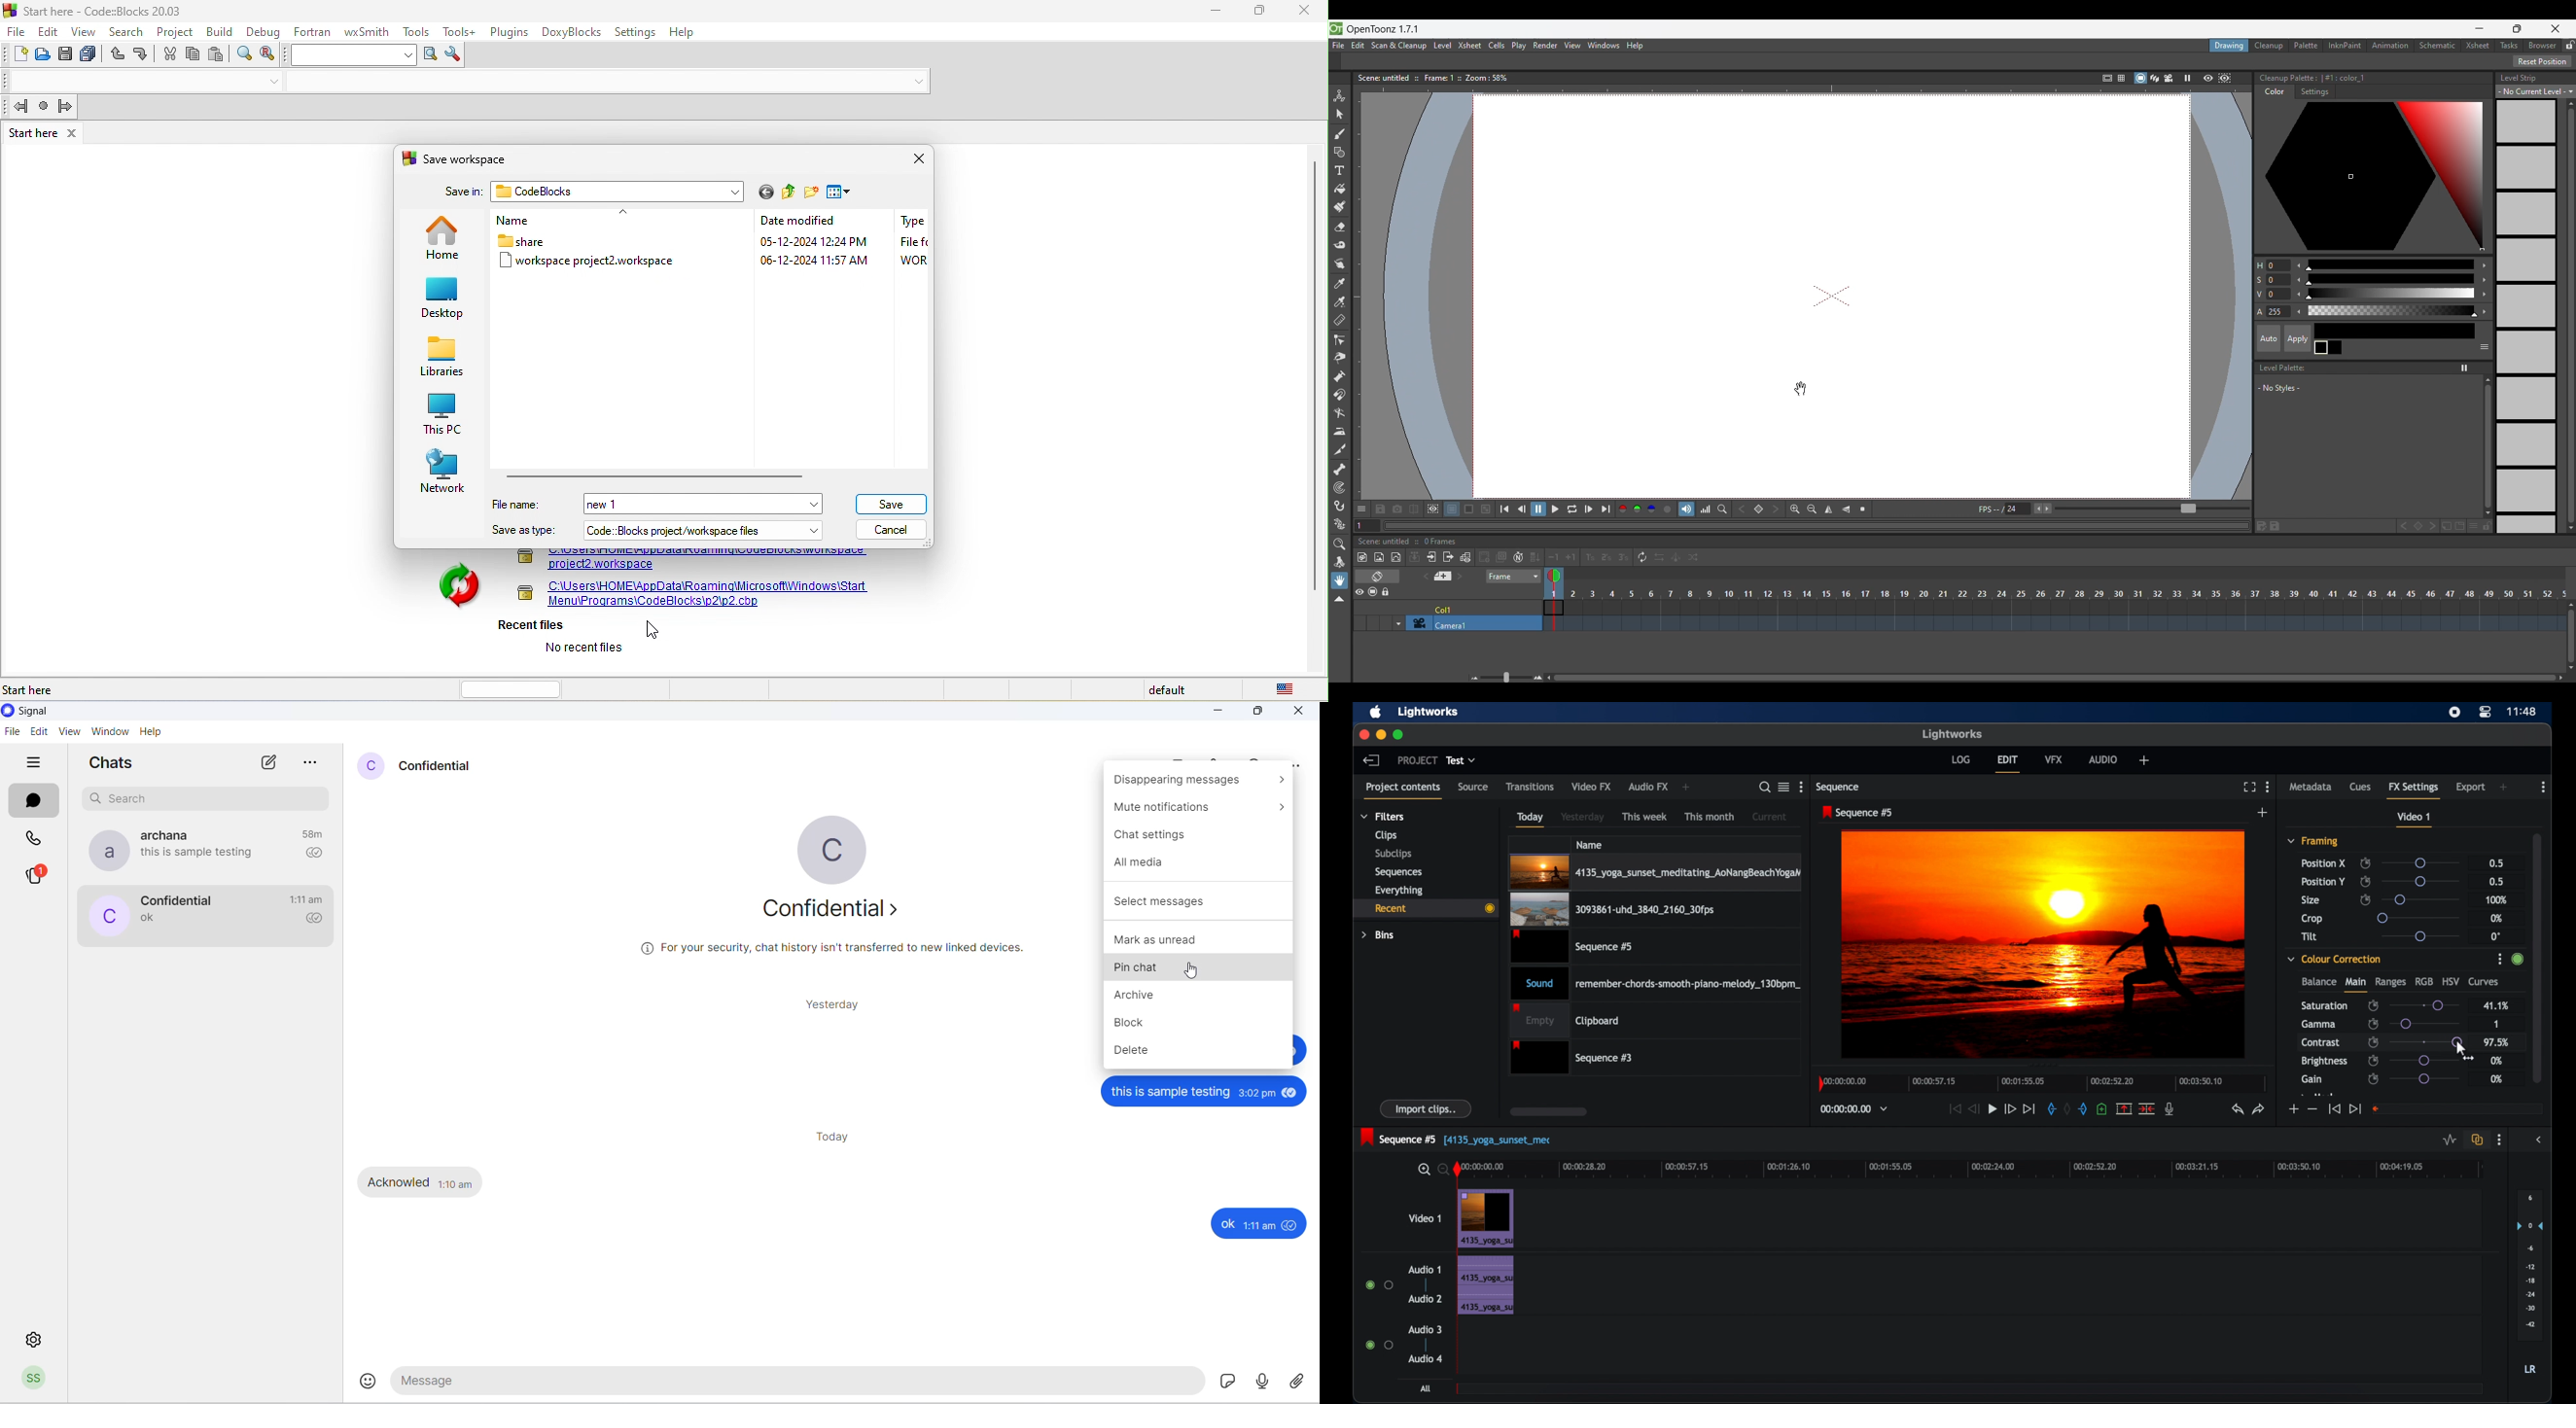 The height and width of the screenshot is (1428, 2576). What do you see at coordinates (17, 55) in the screenshot?
I see `new` at bounding box center [17, 55].